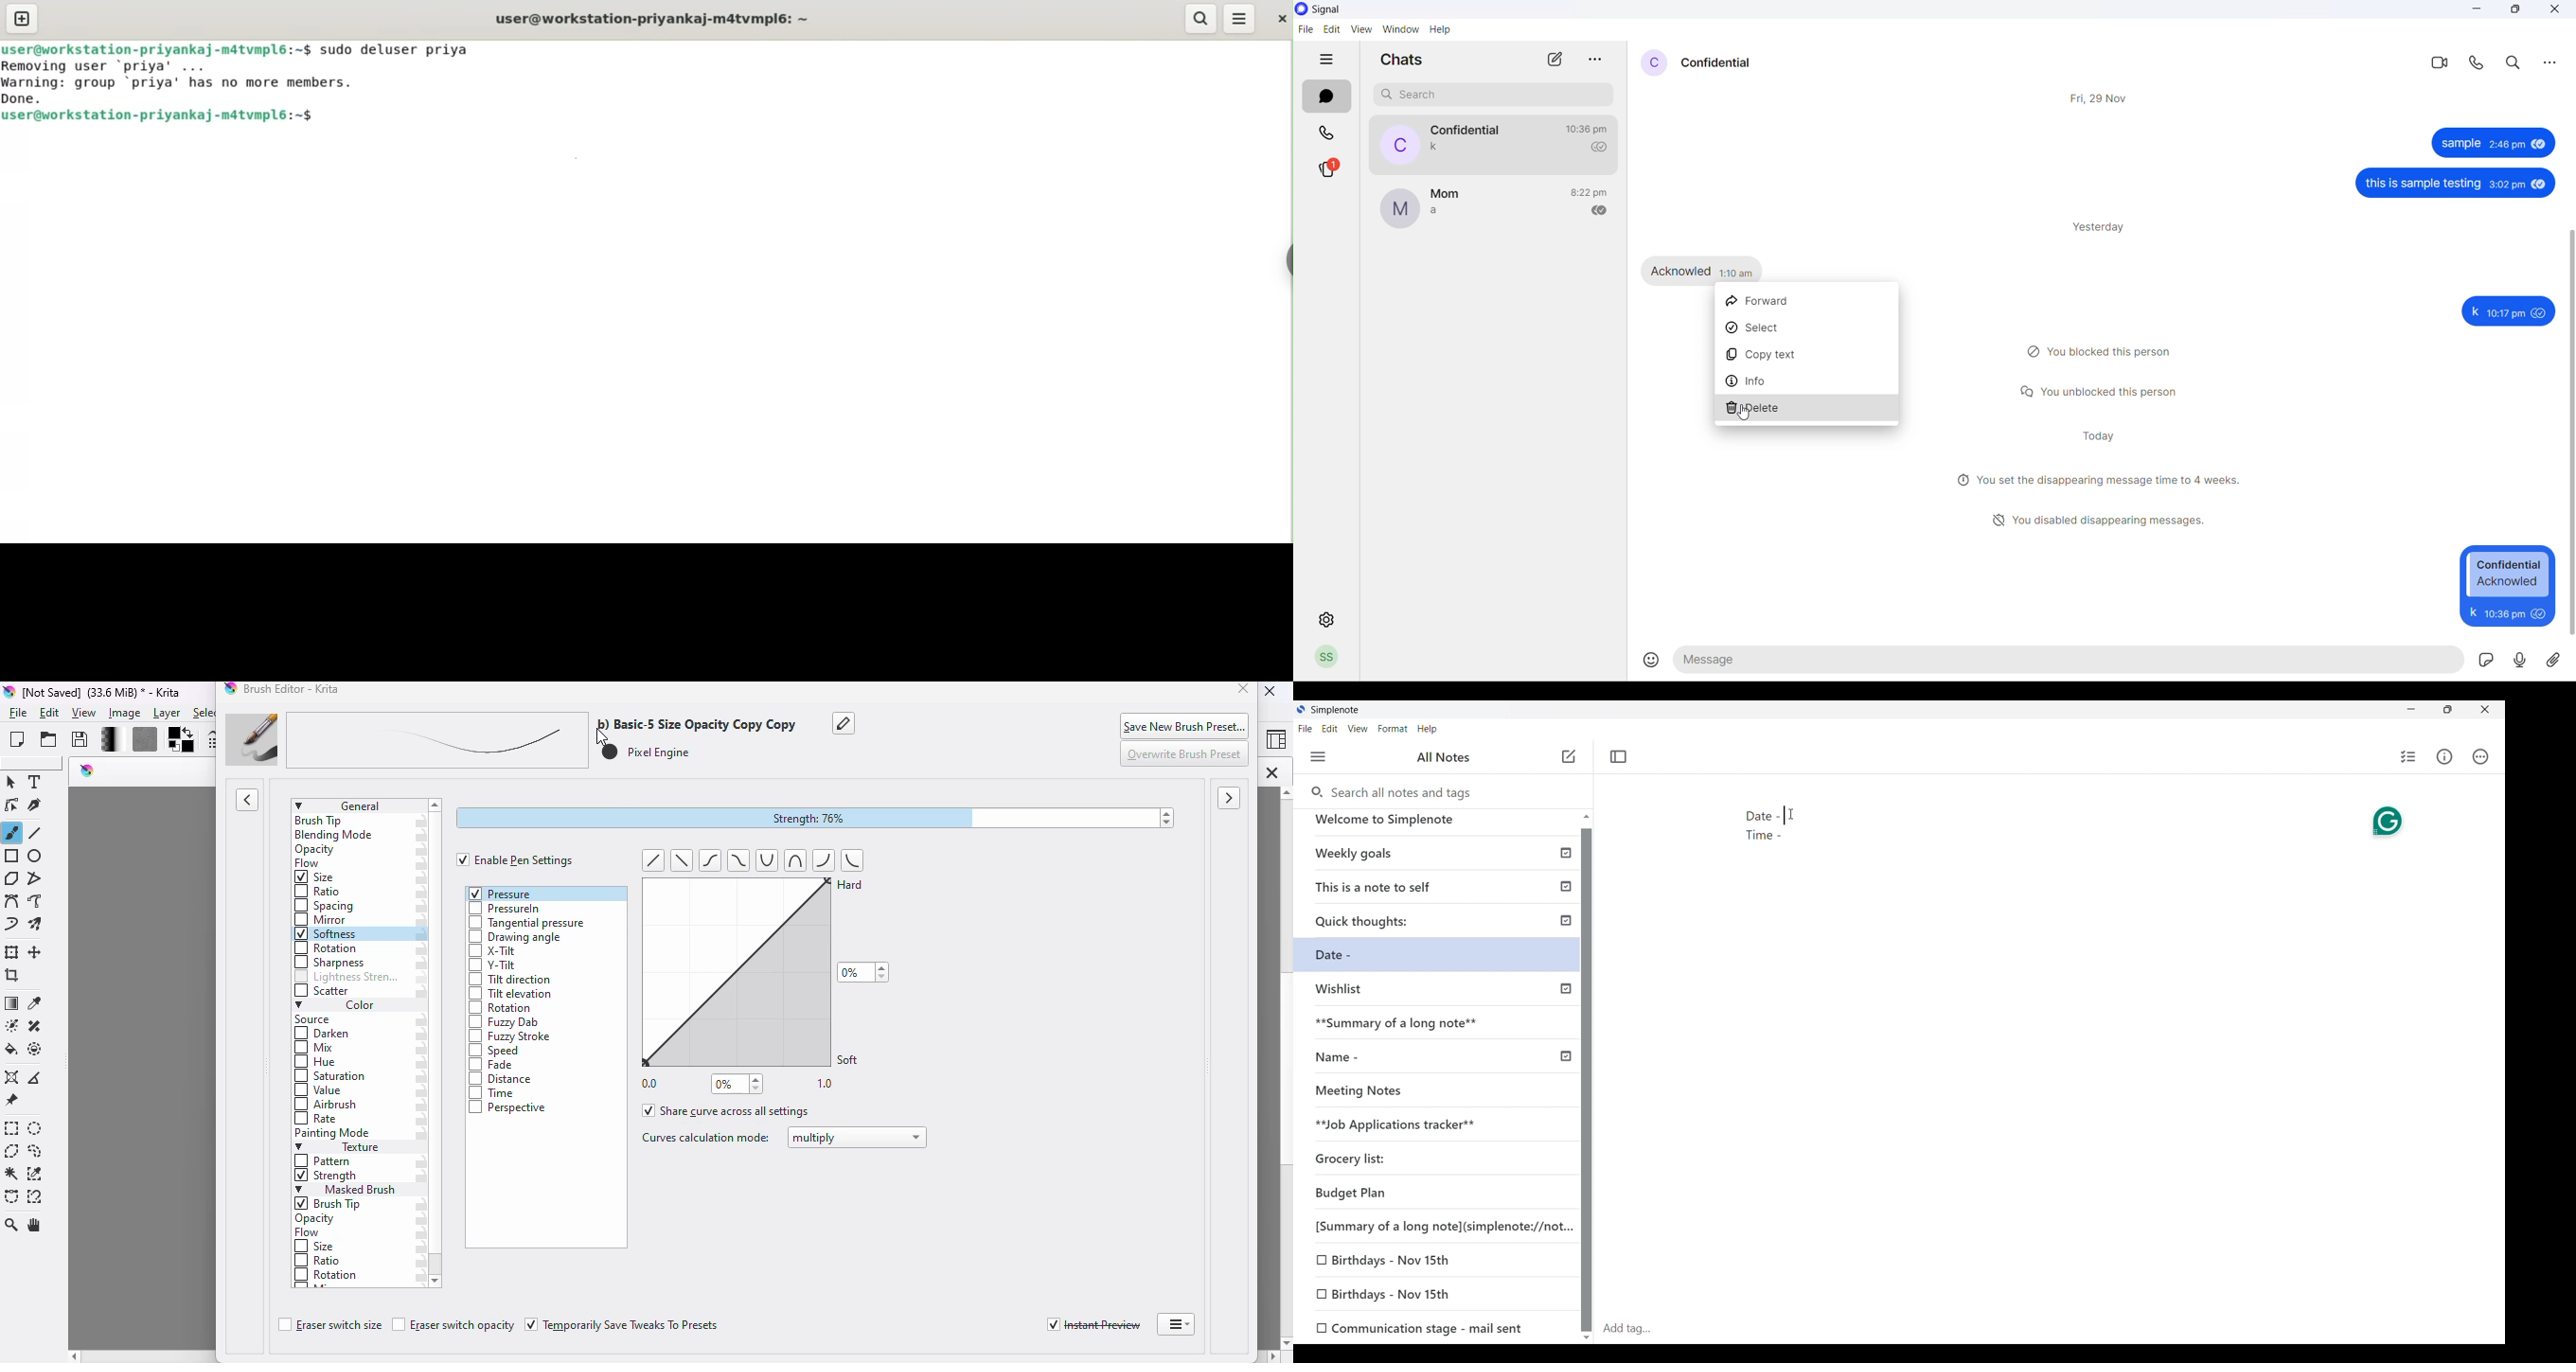 The image size is (2576, 1372). I want to click on rectangle tool, so click(11, 856).